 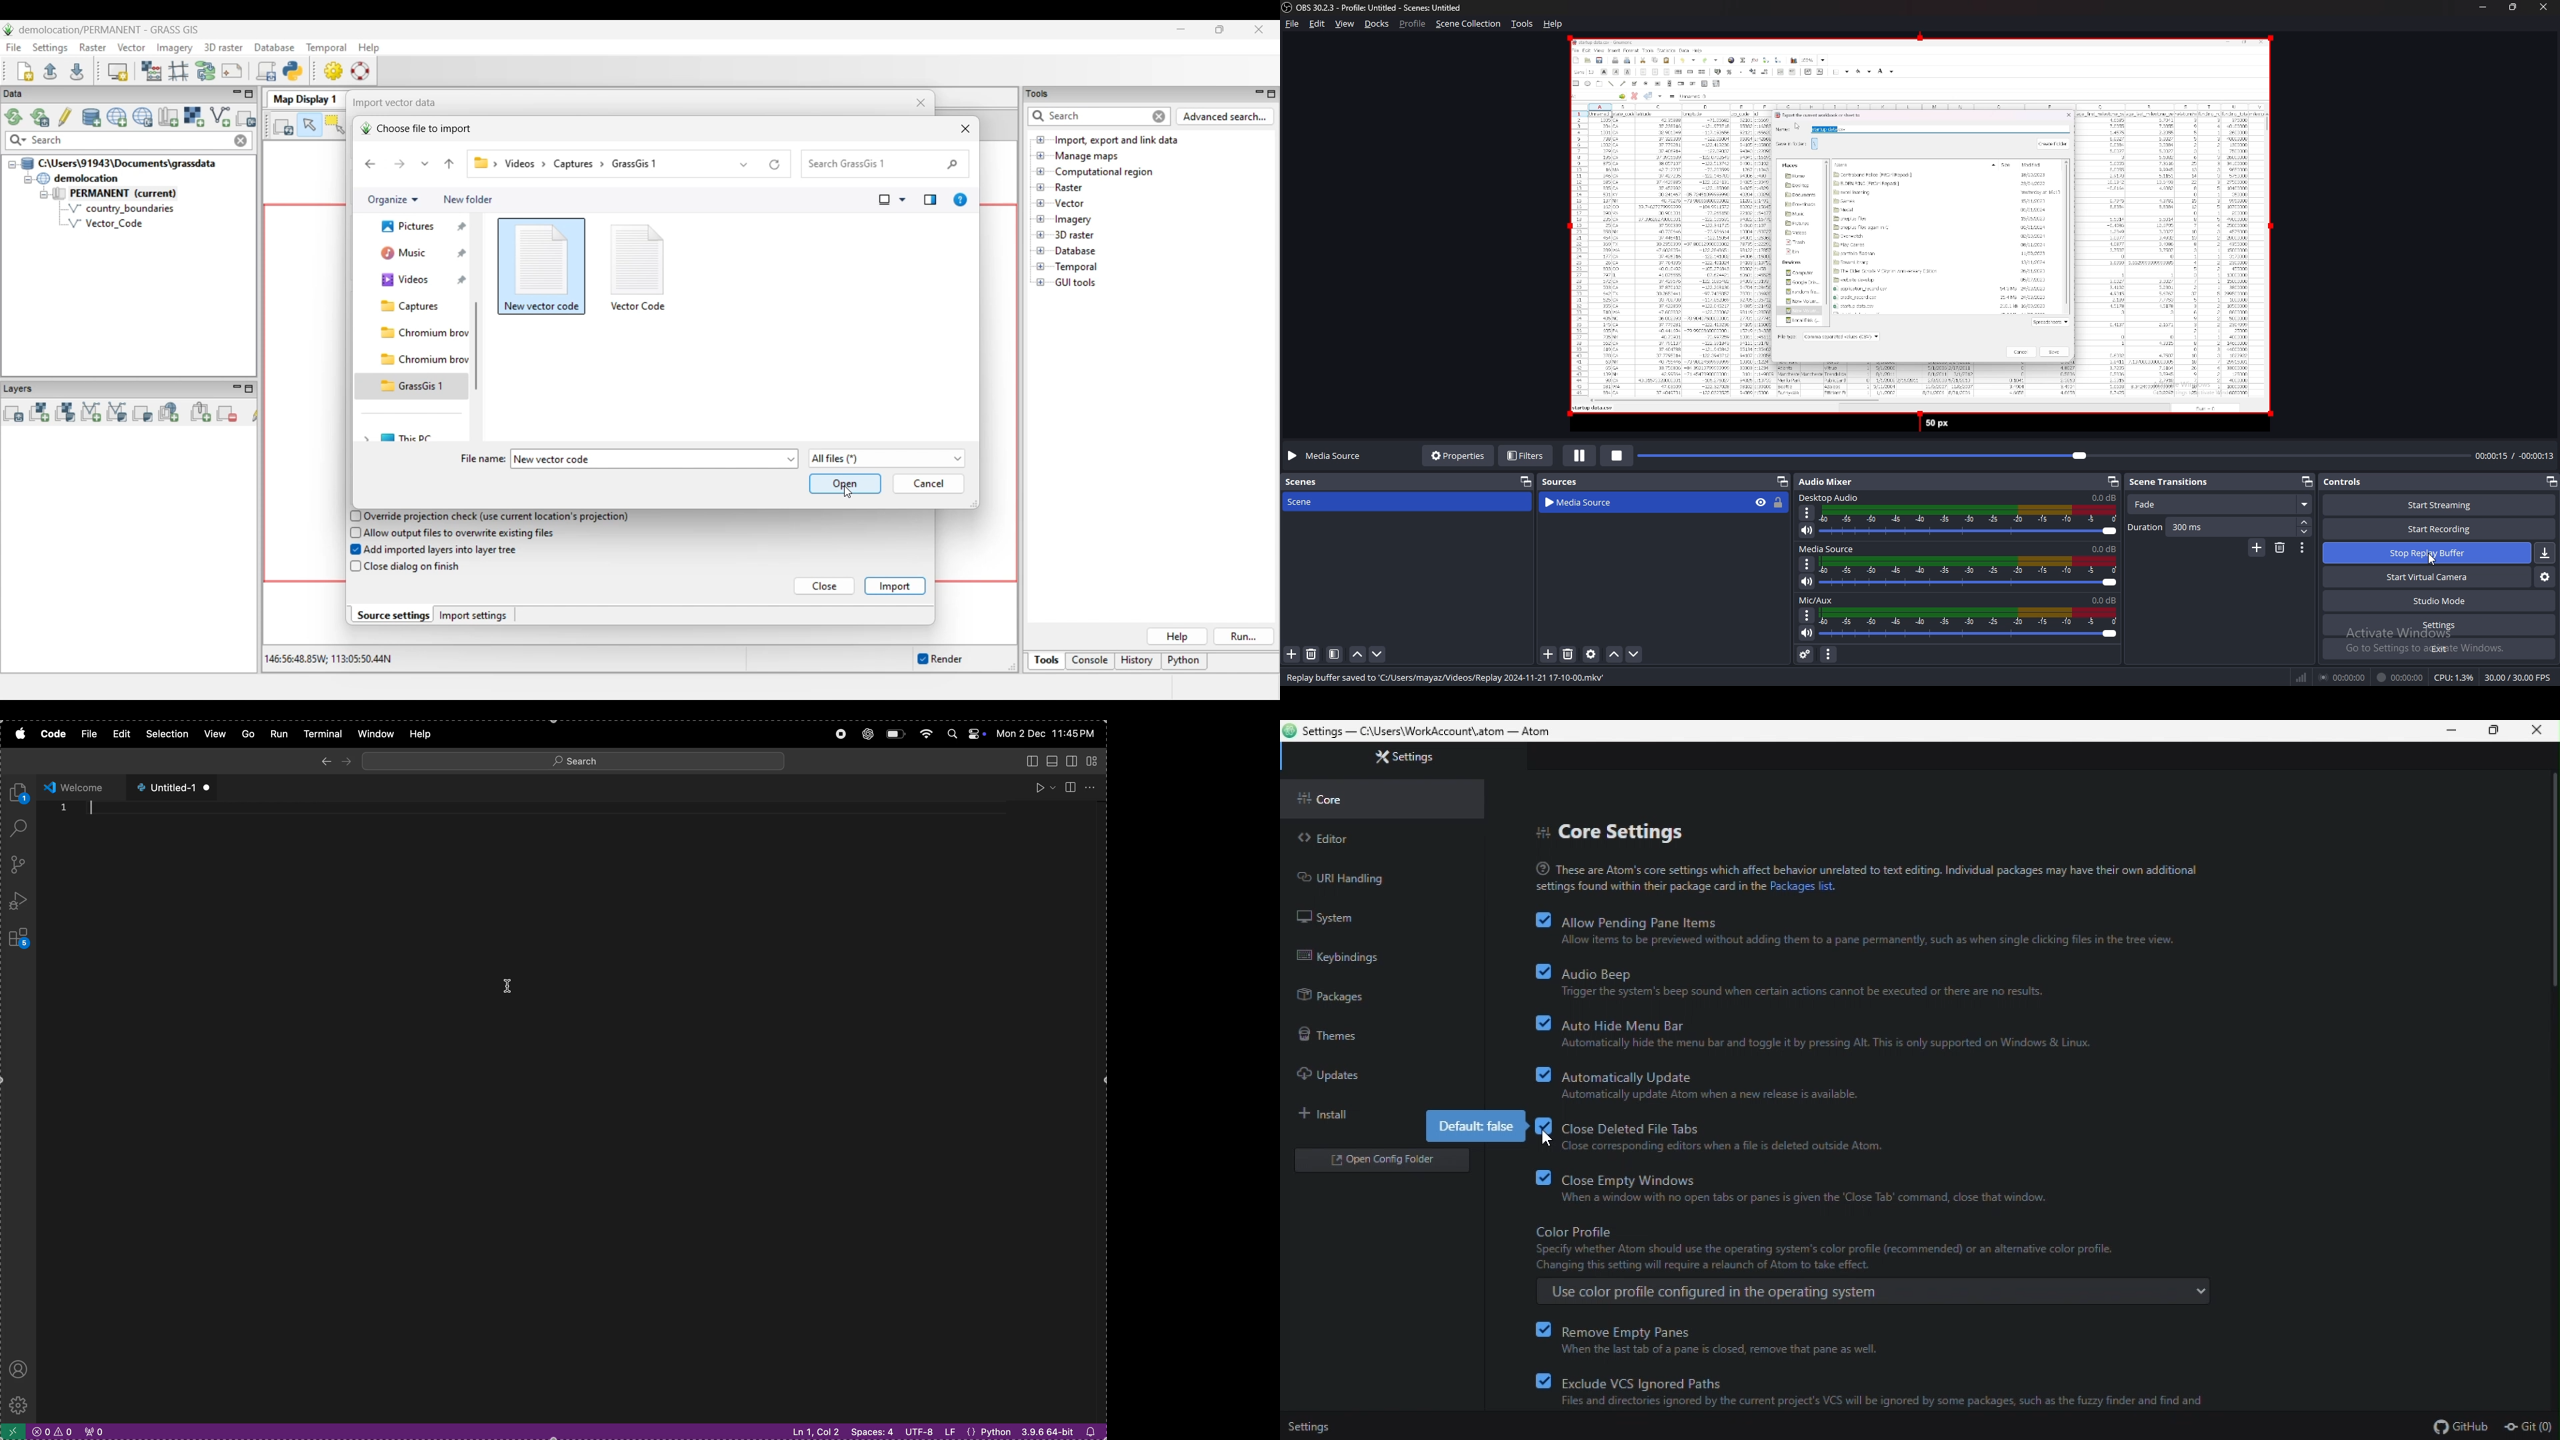 What do you see at coordinates (1305, 502) in the screenshot?
I see `scene` at bounding box center [1305, 502].